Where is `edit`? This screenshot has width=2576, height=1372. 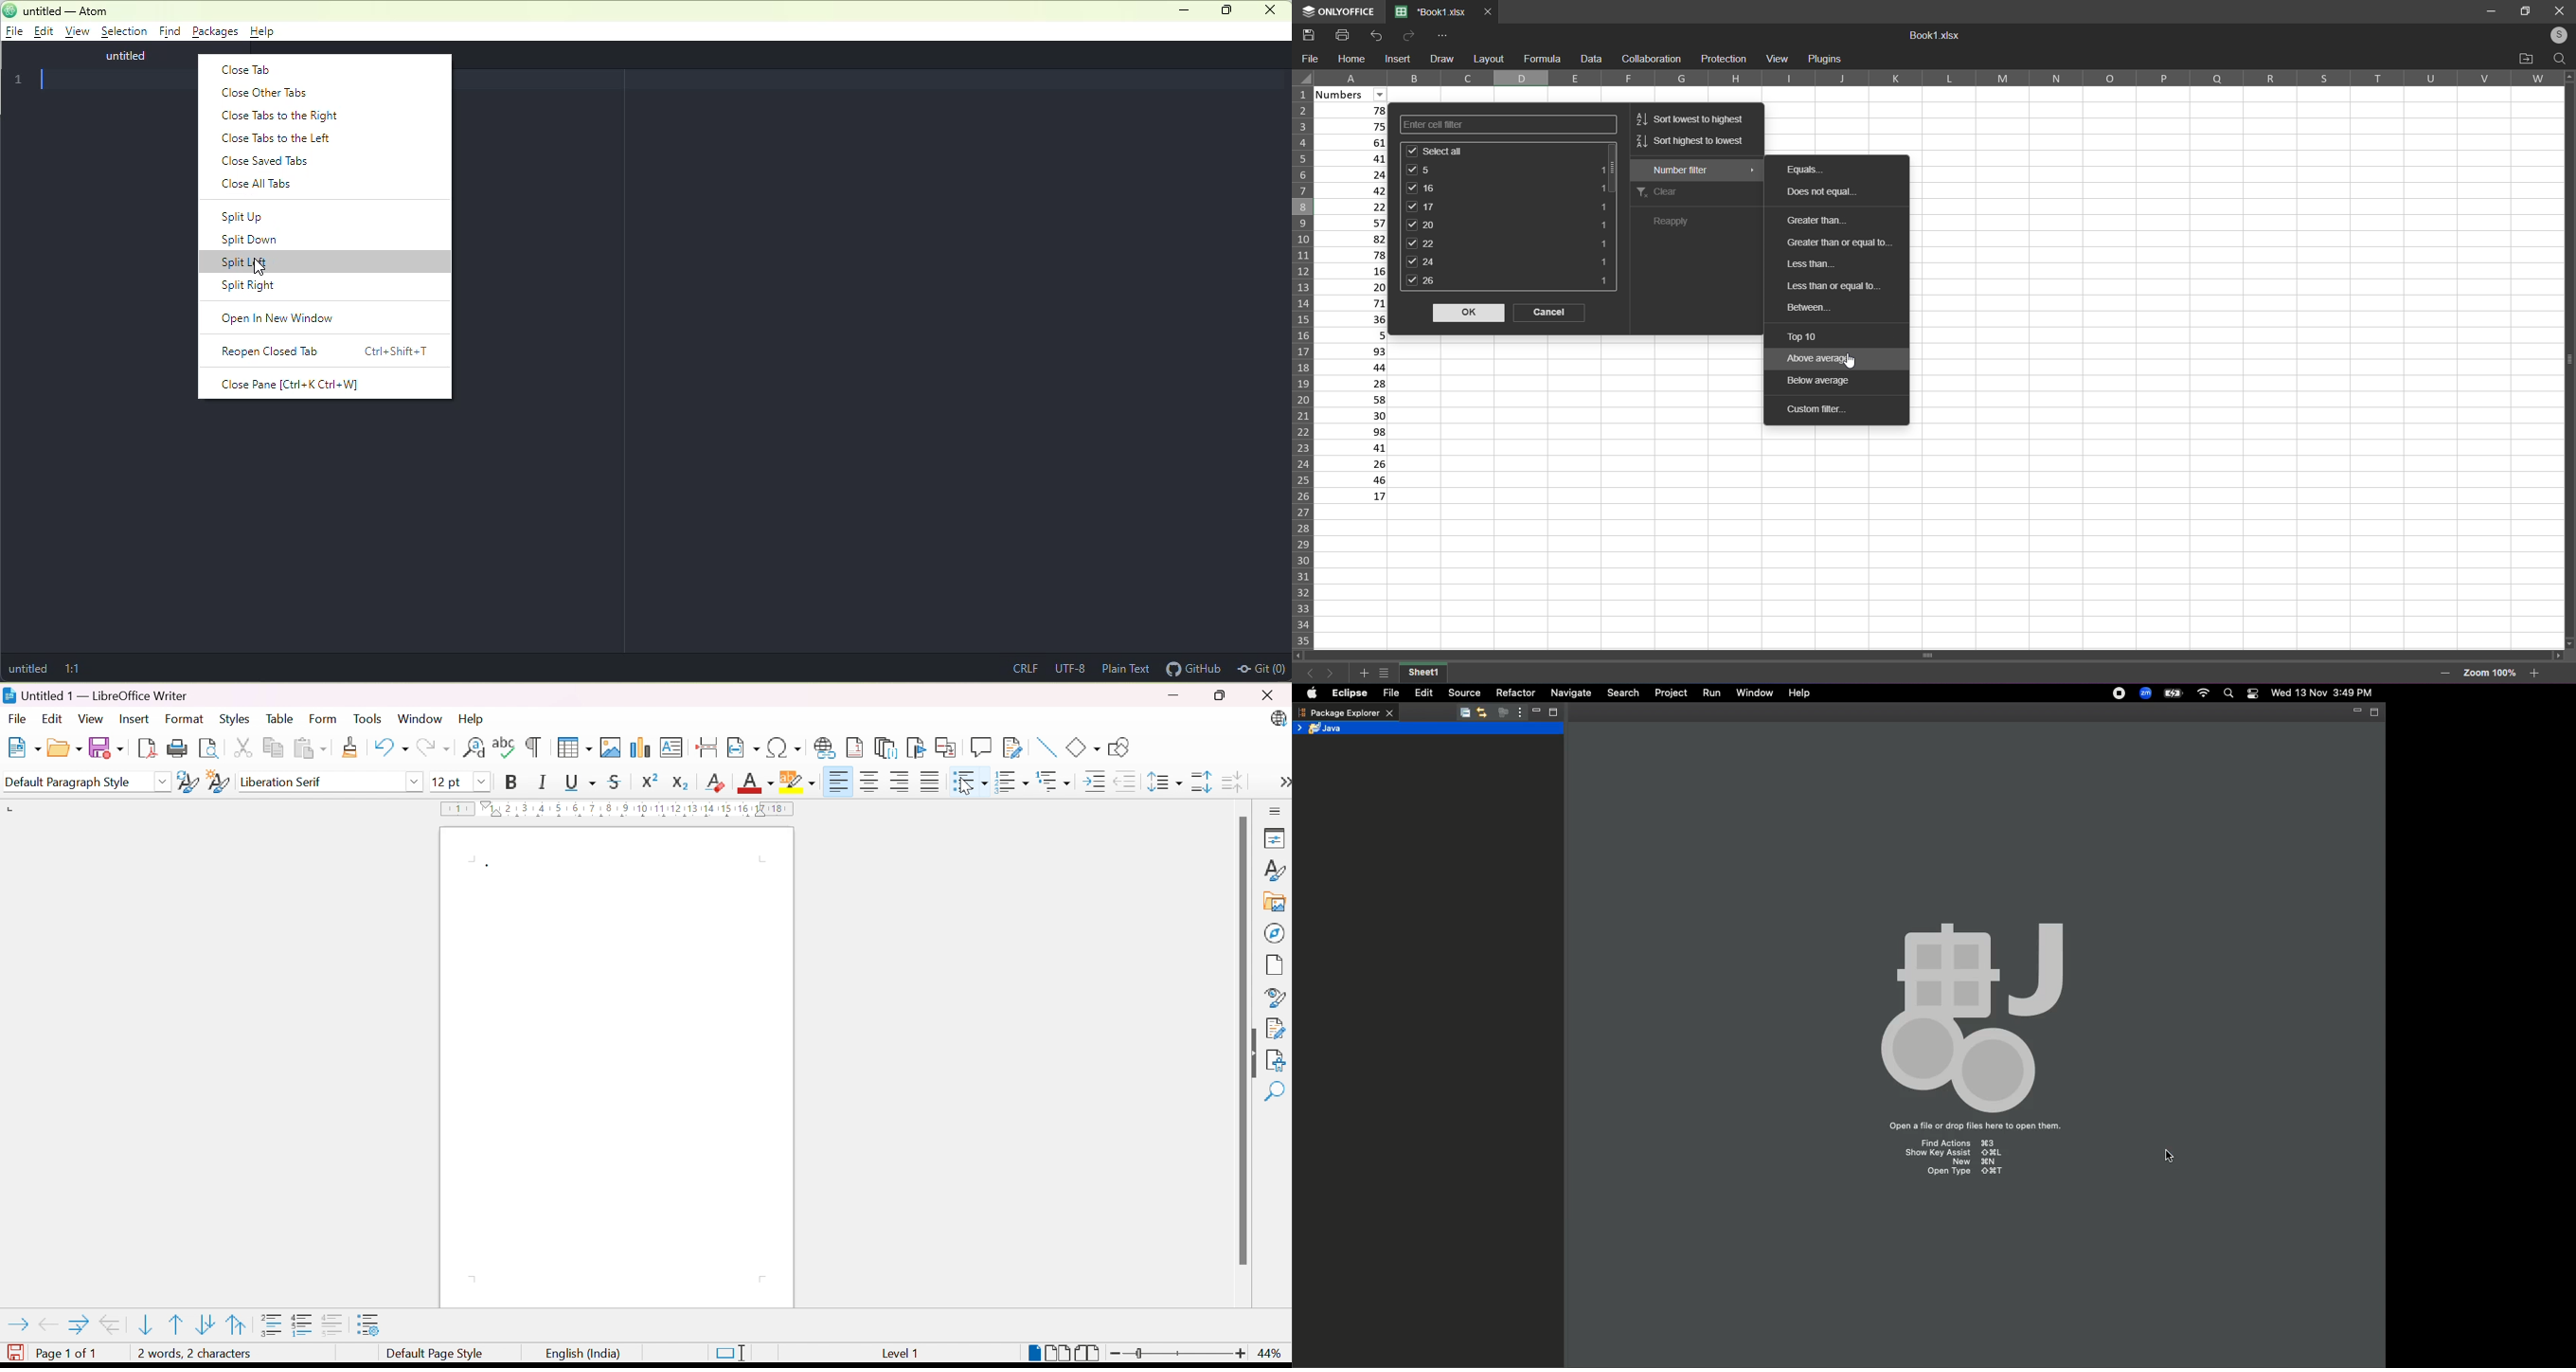 edit is located at coordinates (47, 33).